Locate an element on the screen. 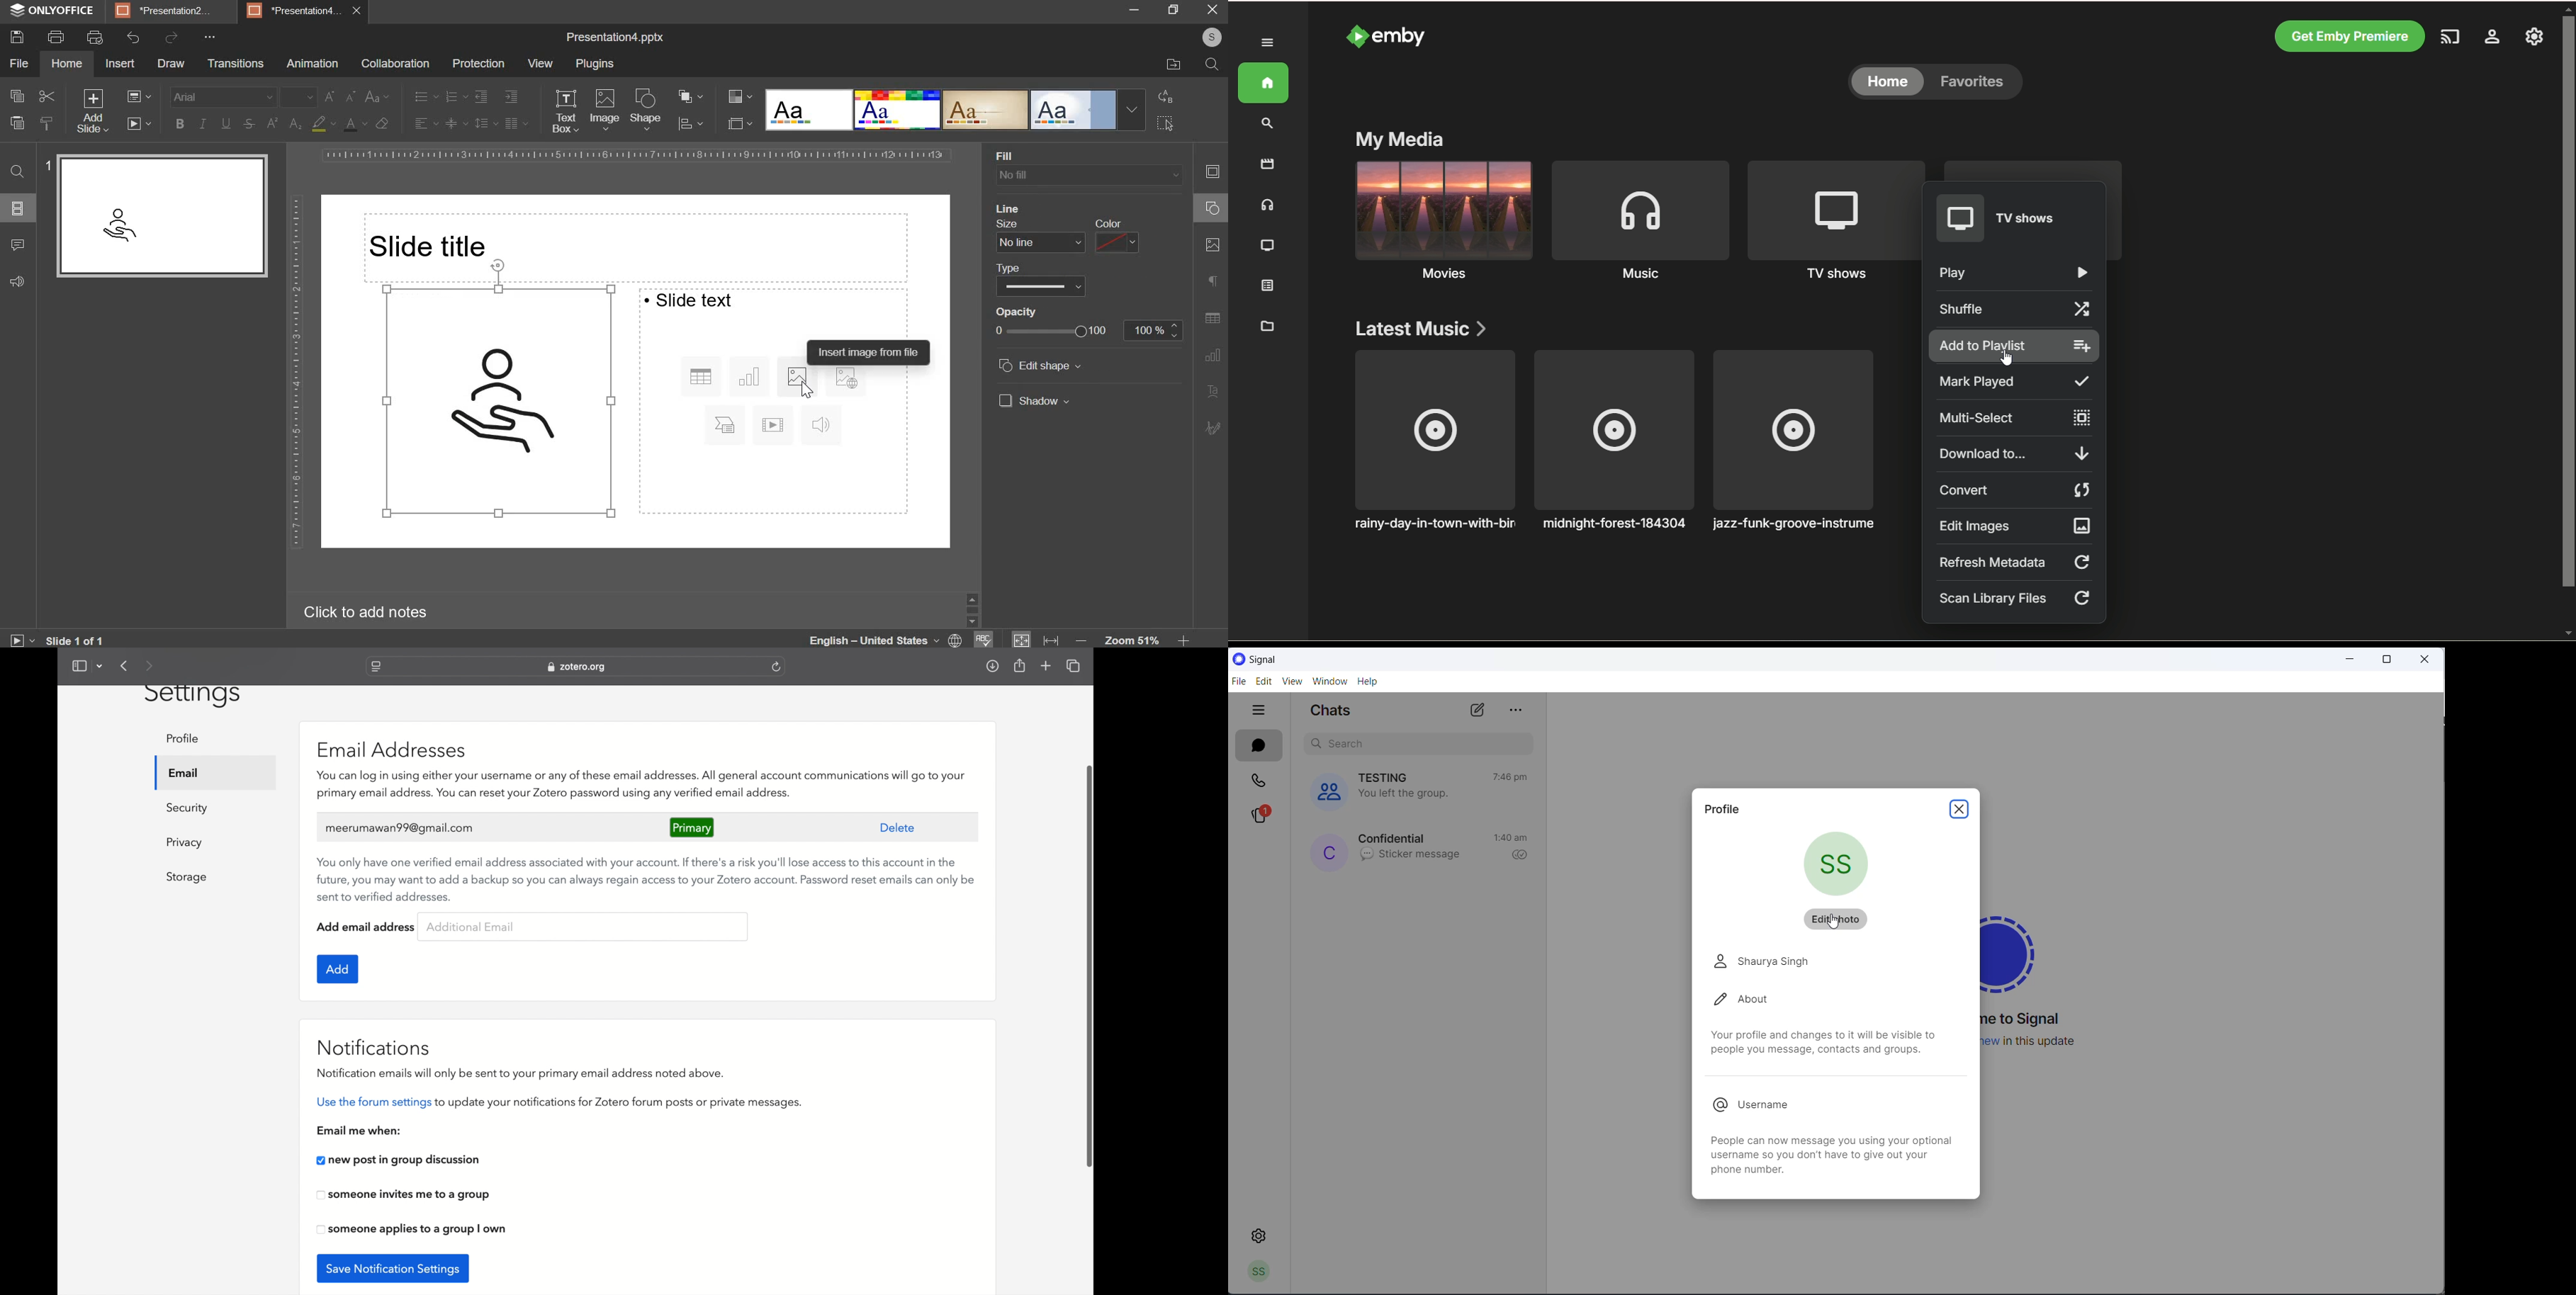 The height and width of the screenshot is (1316, 2576). new post in group discussion is located at coordinates (396, 1160).